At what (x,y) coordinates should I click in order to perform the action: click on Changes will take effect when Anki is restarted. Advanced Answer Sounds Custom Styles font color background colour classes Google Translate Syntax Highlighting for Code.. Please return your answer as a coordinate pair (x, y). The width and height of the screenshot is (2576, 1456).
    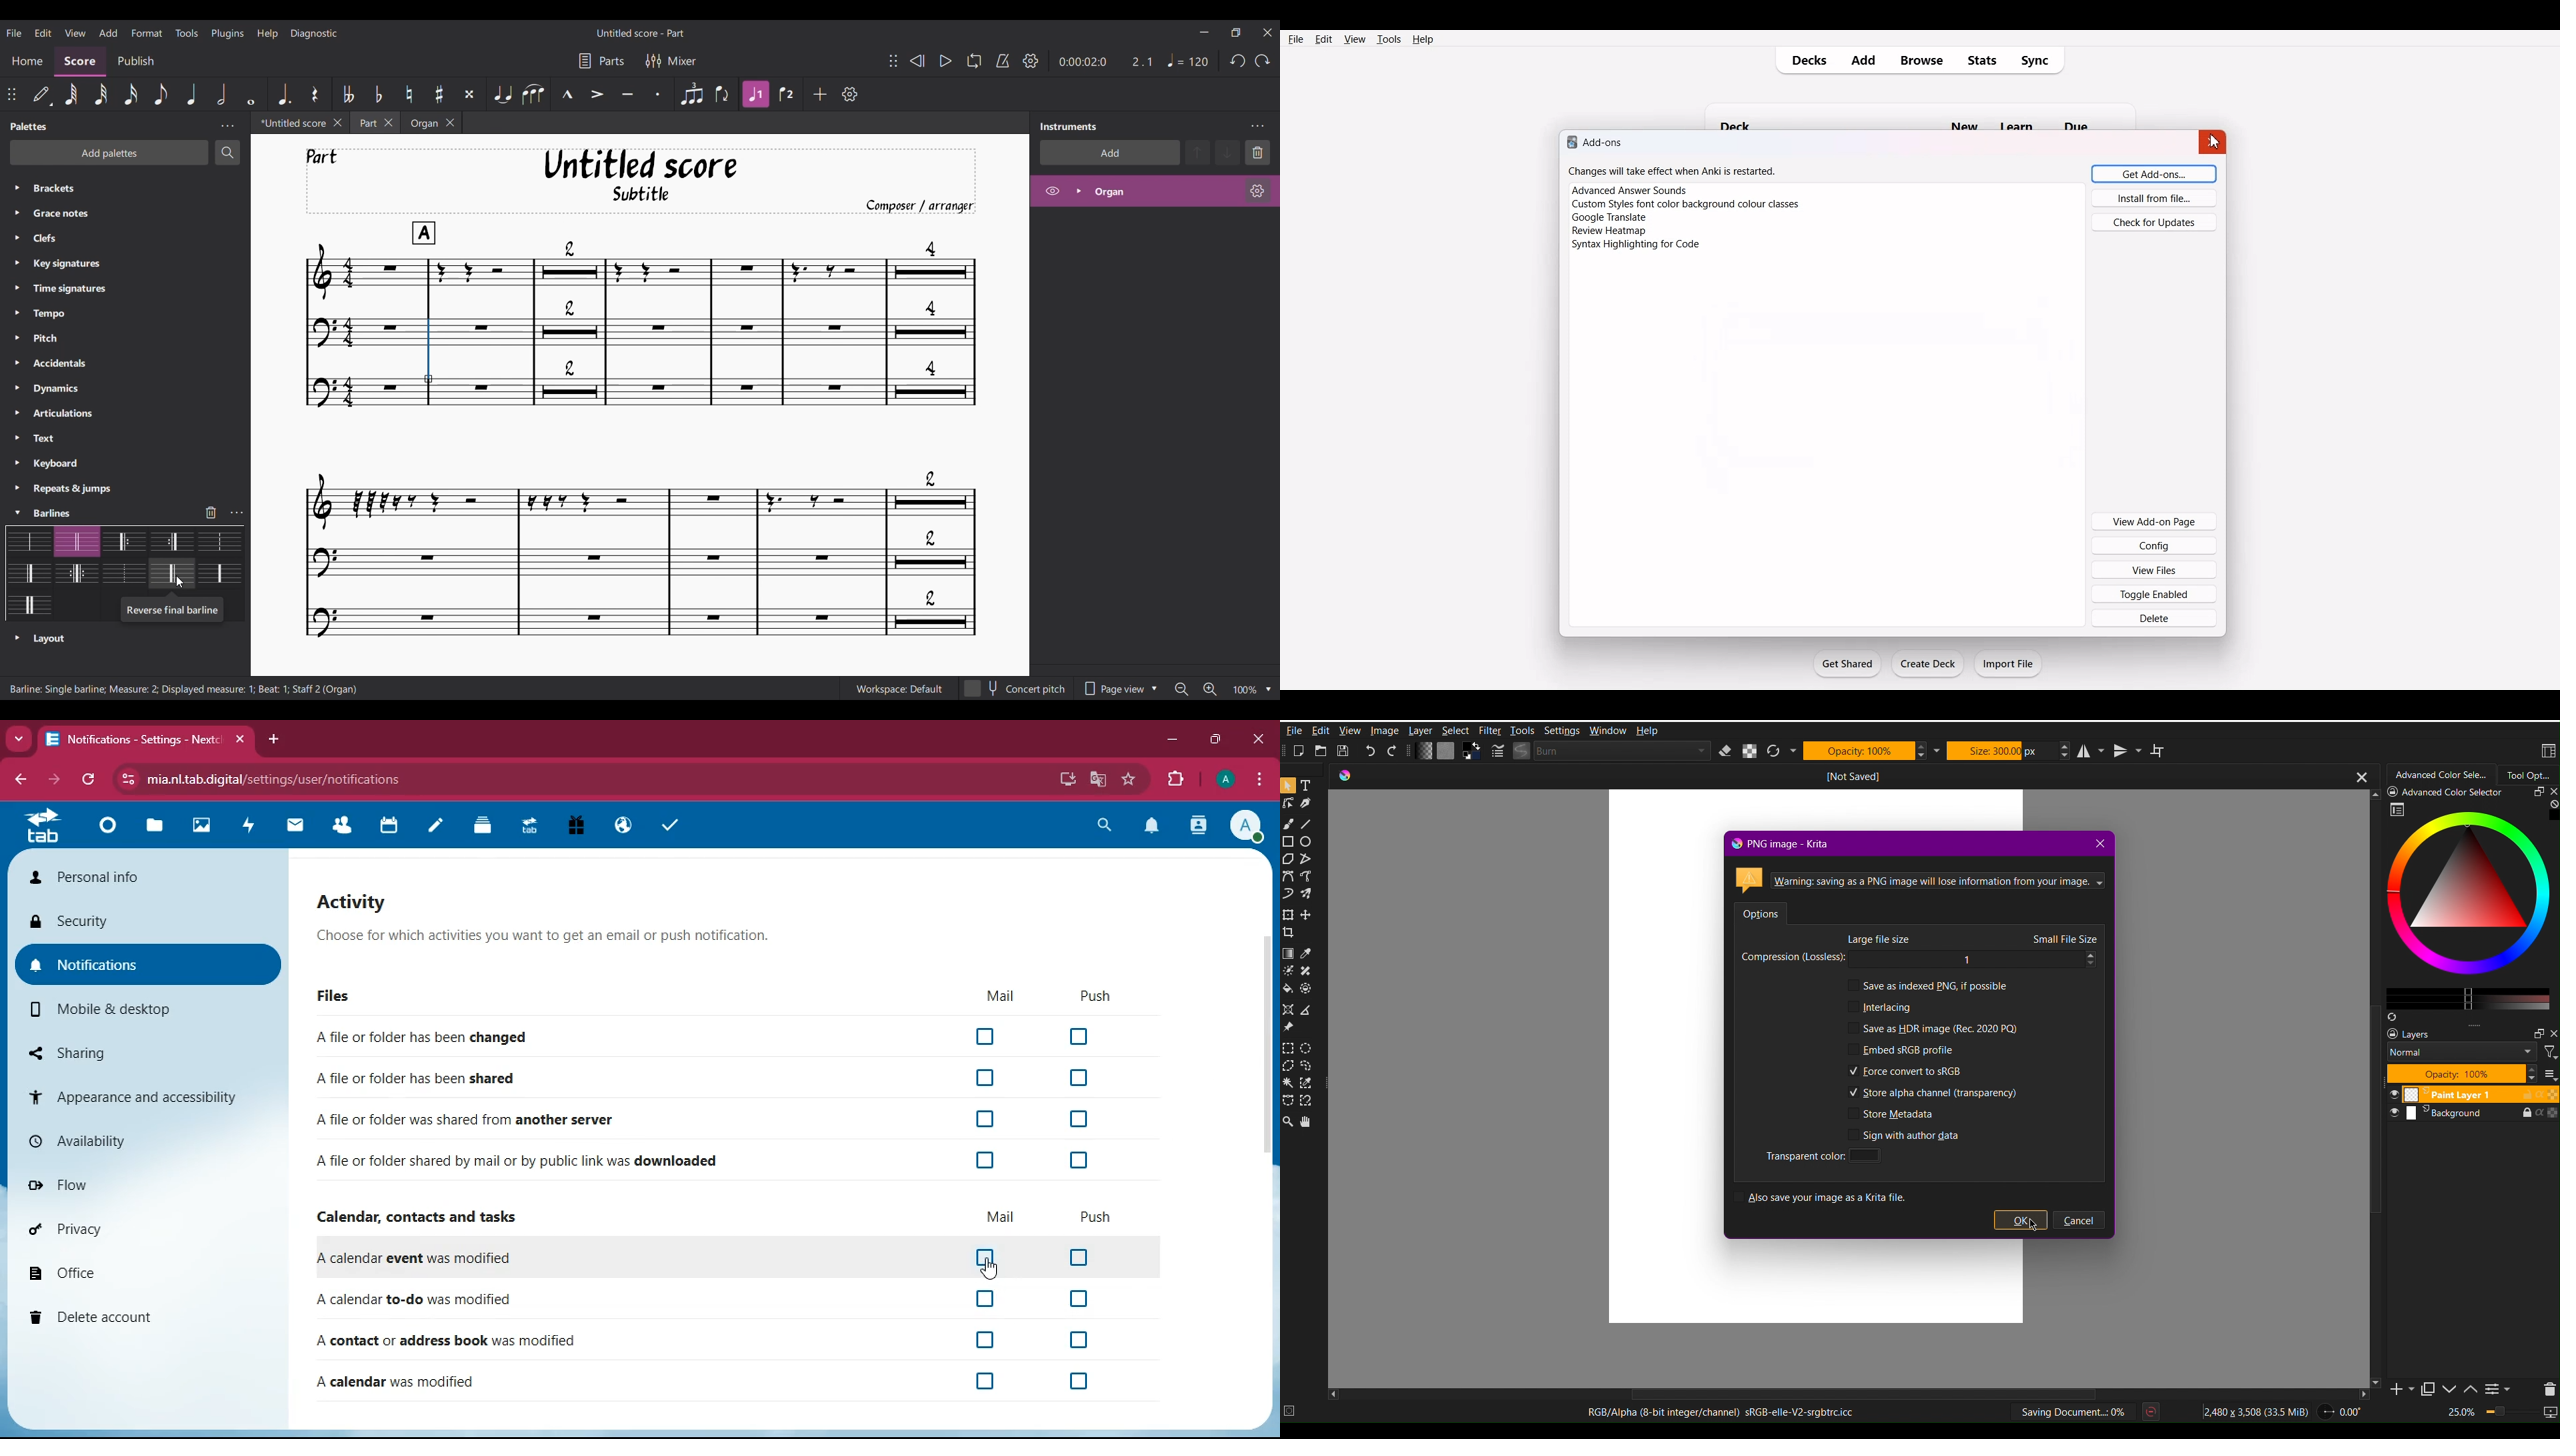
    Looking at the image, I should click on (1694, 208).